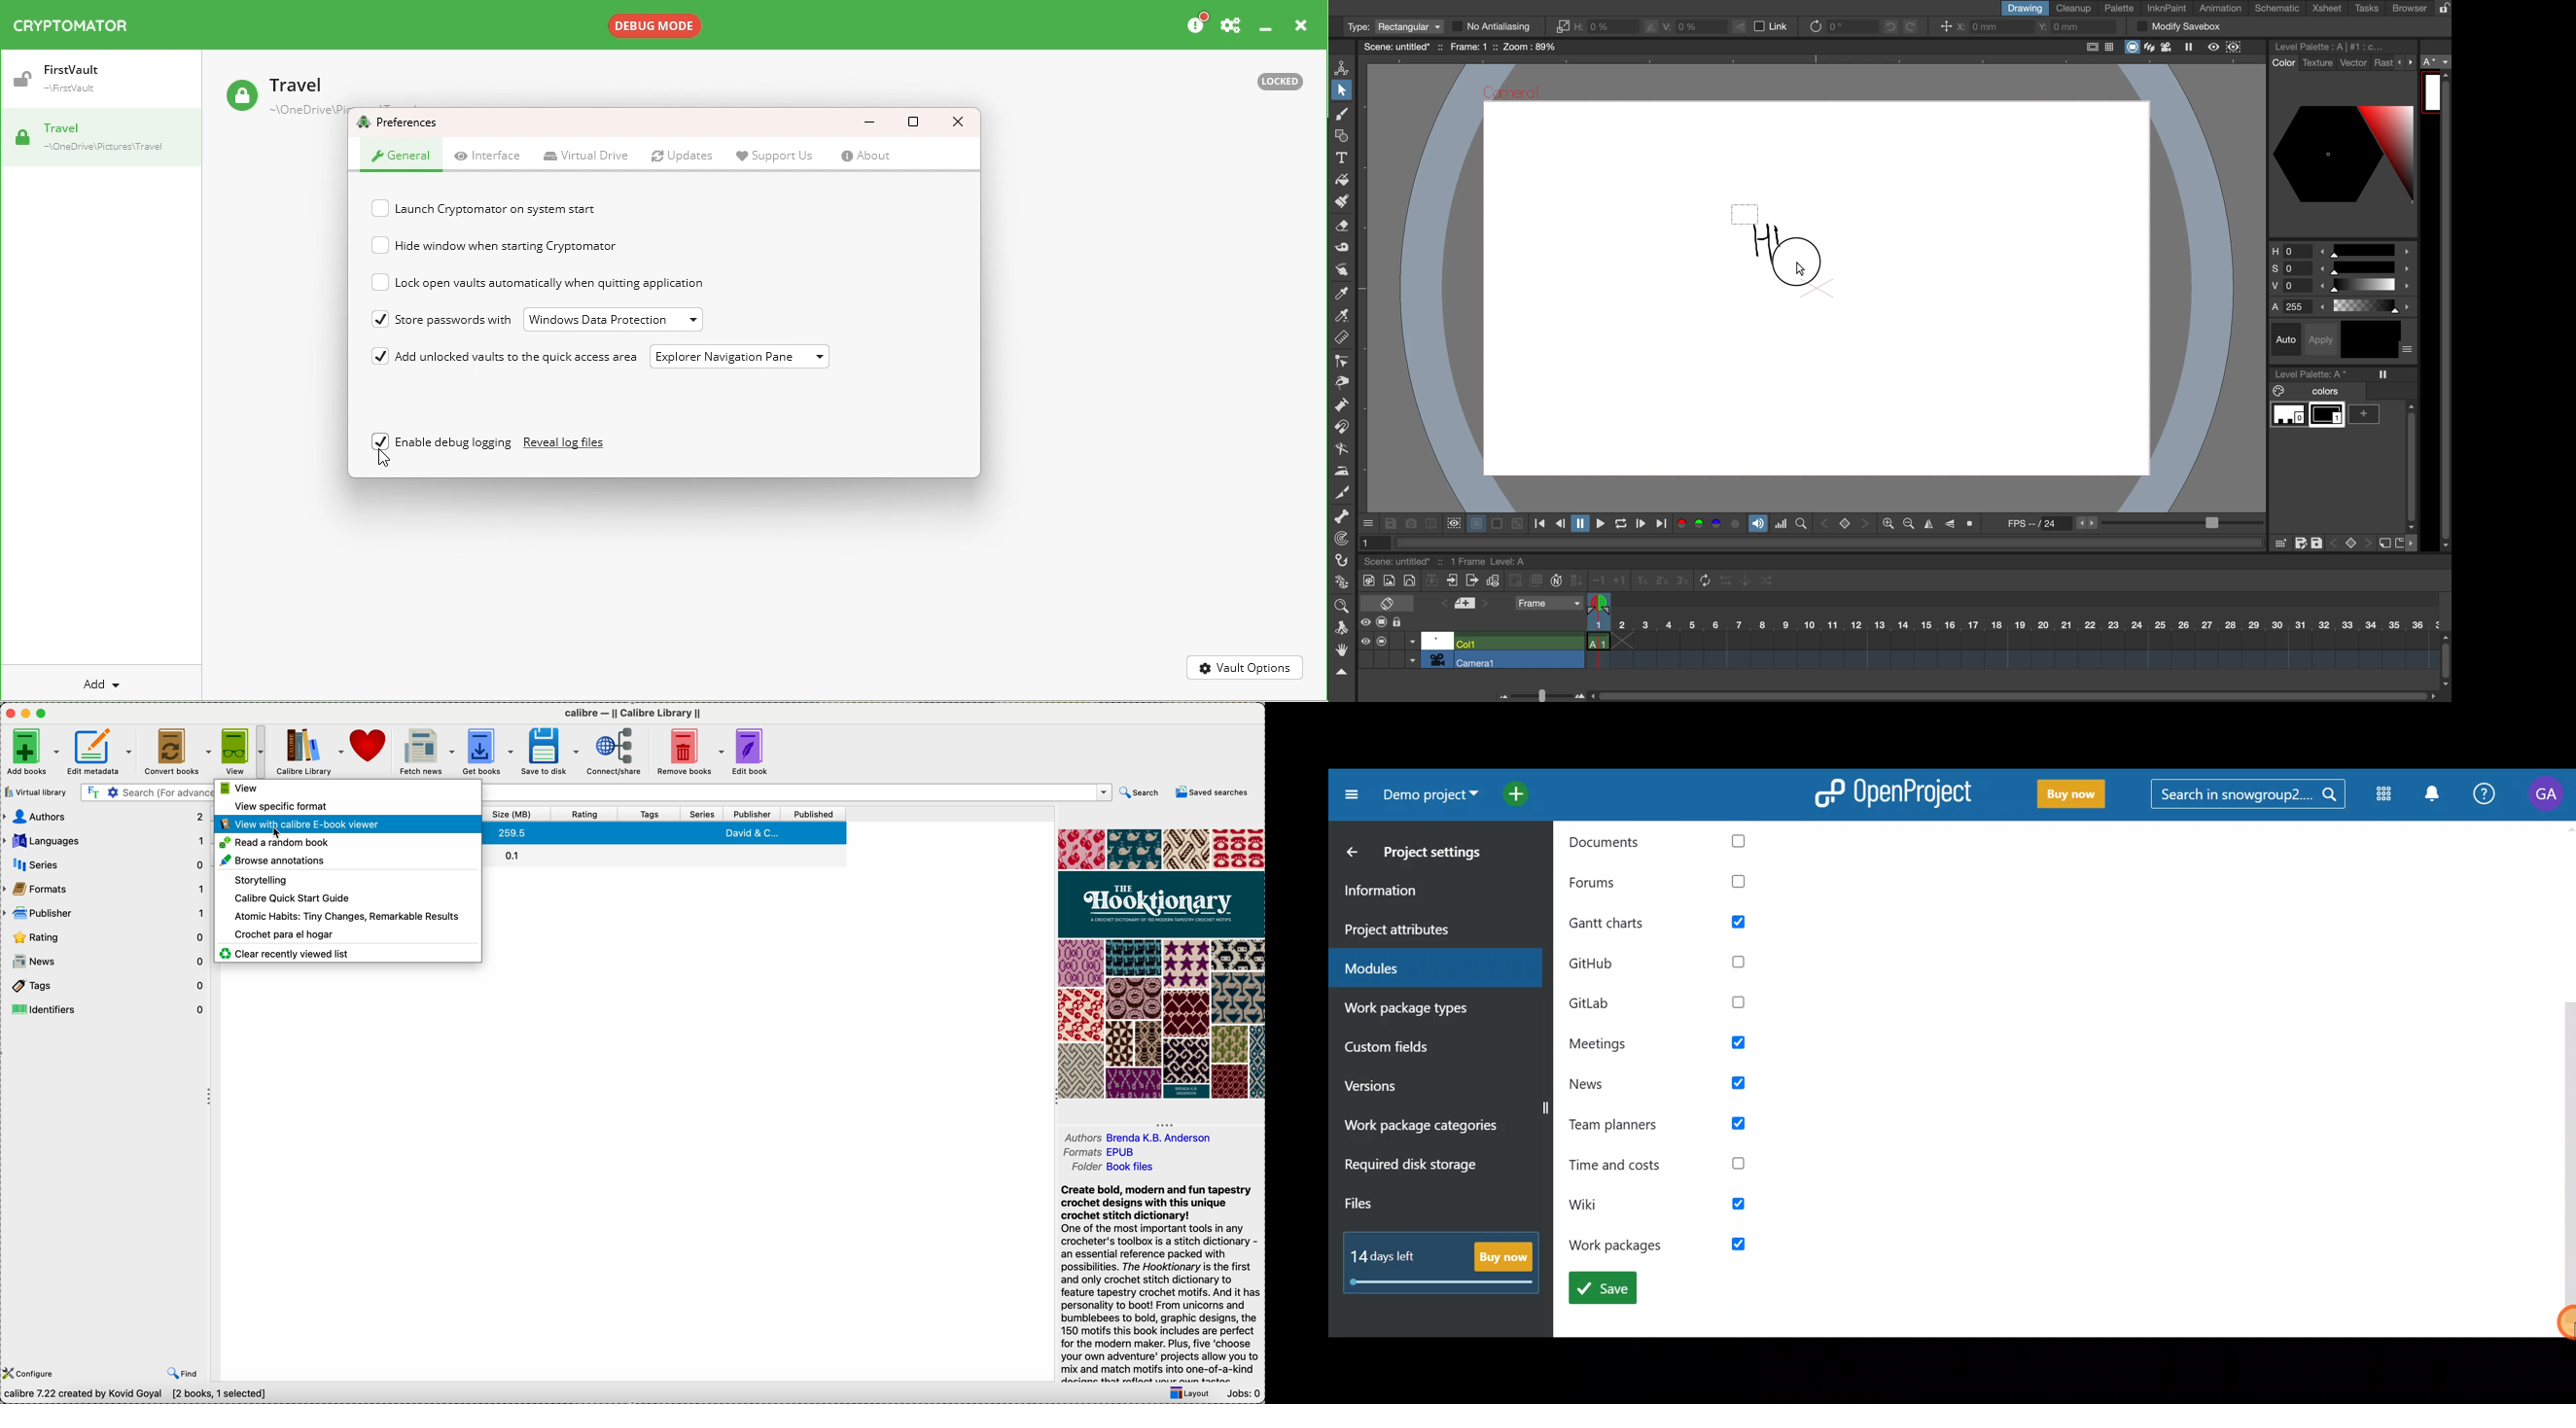 Image resolution: width=2576 pixels, height=1428 pixels. Describe the element at coordinates (1519, 660) in the screenshot. I see `camera 1` at that location.